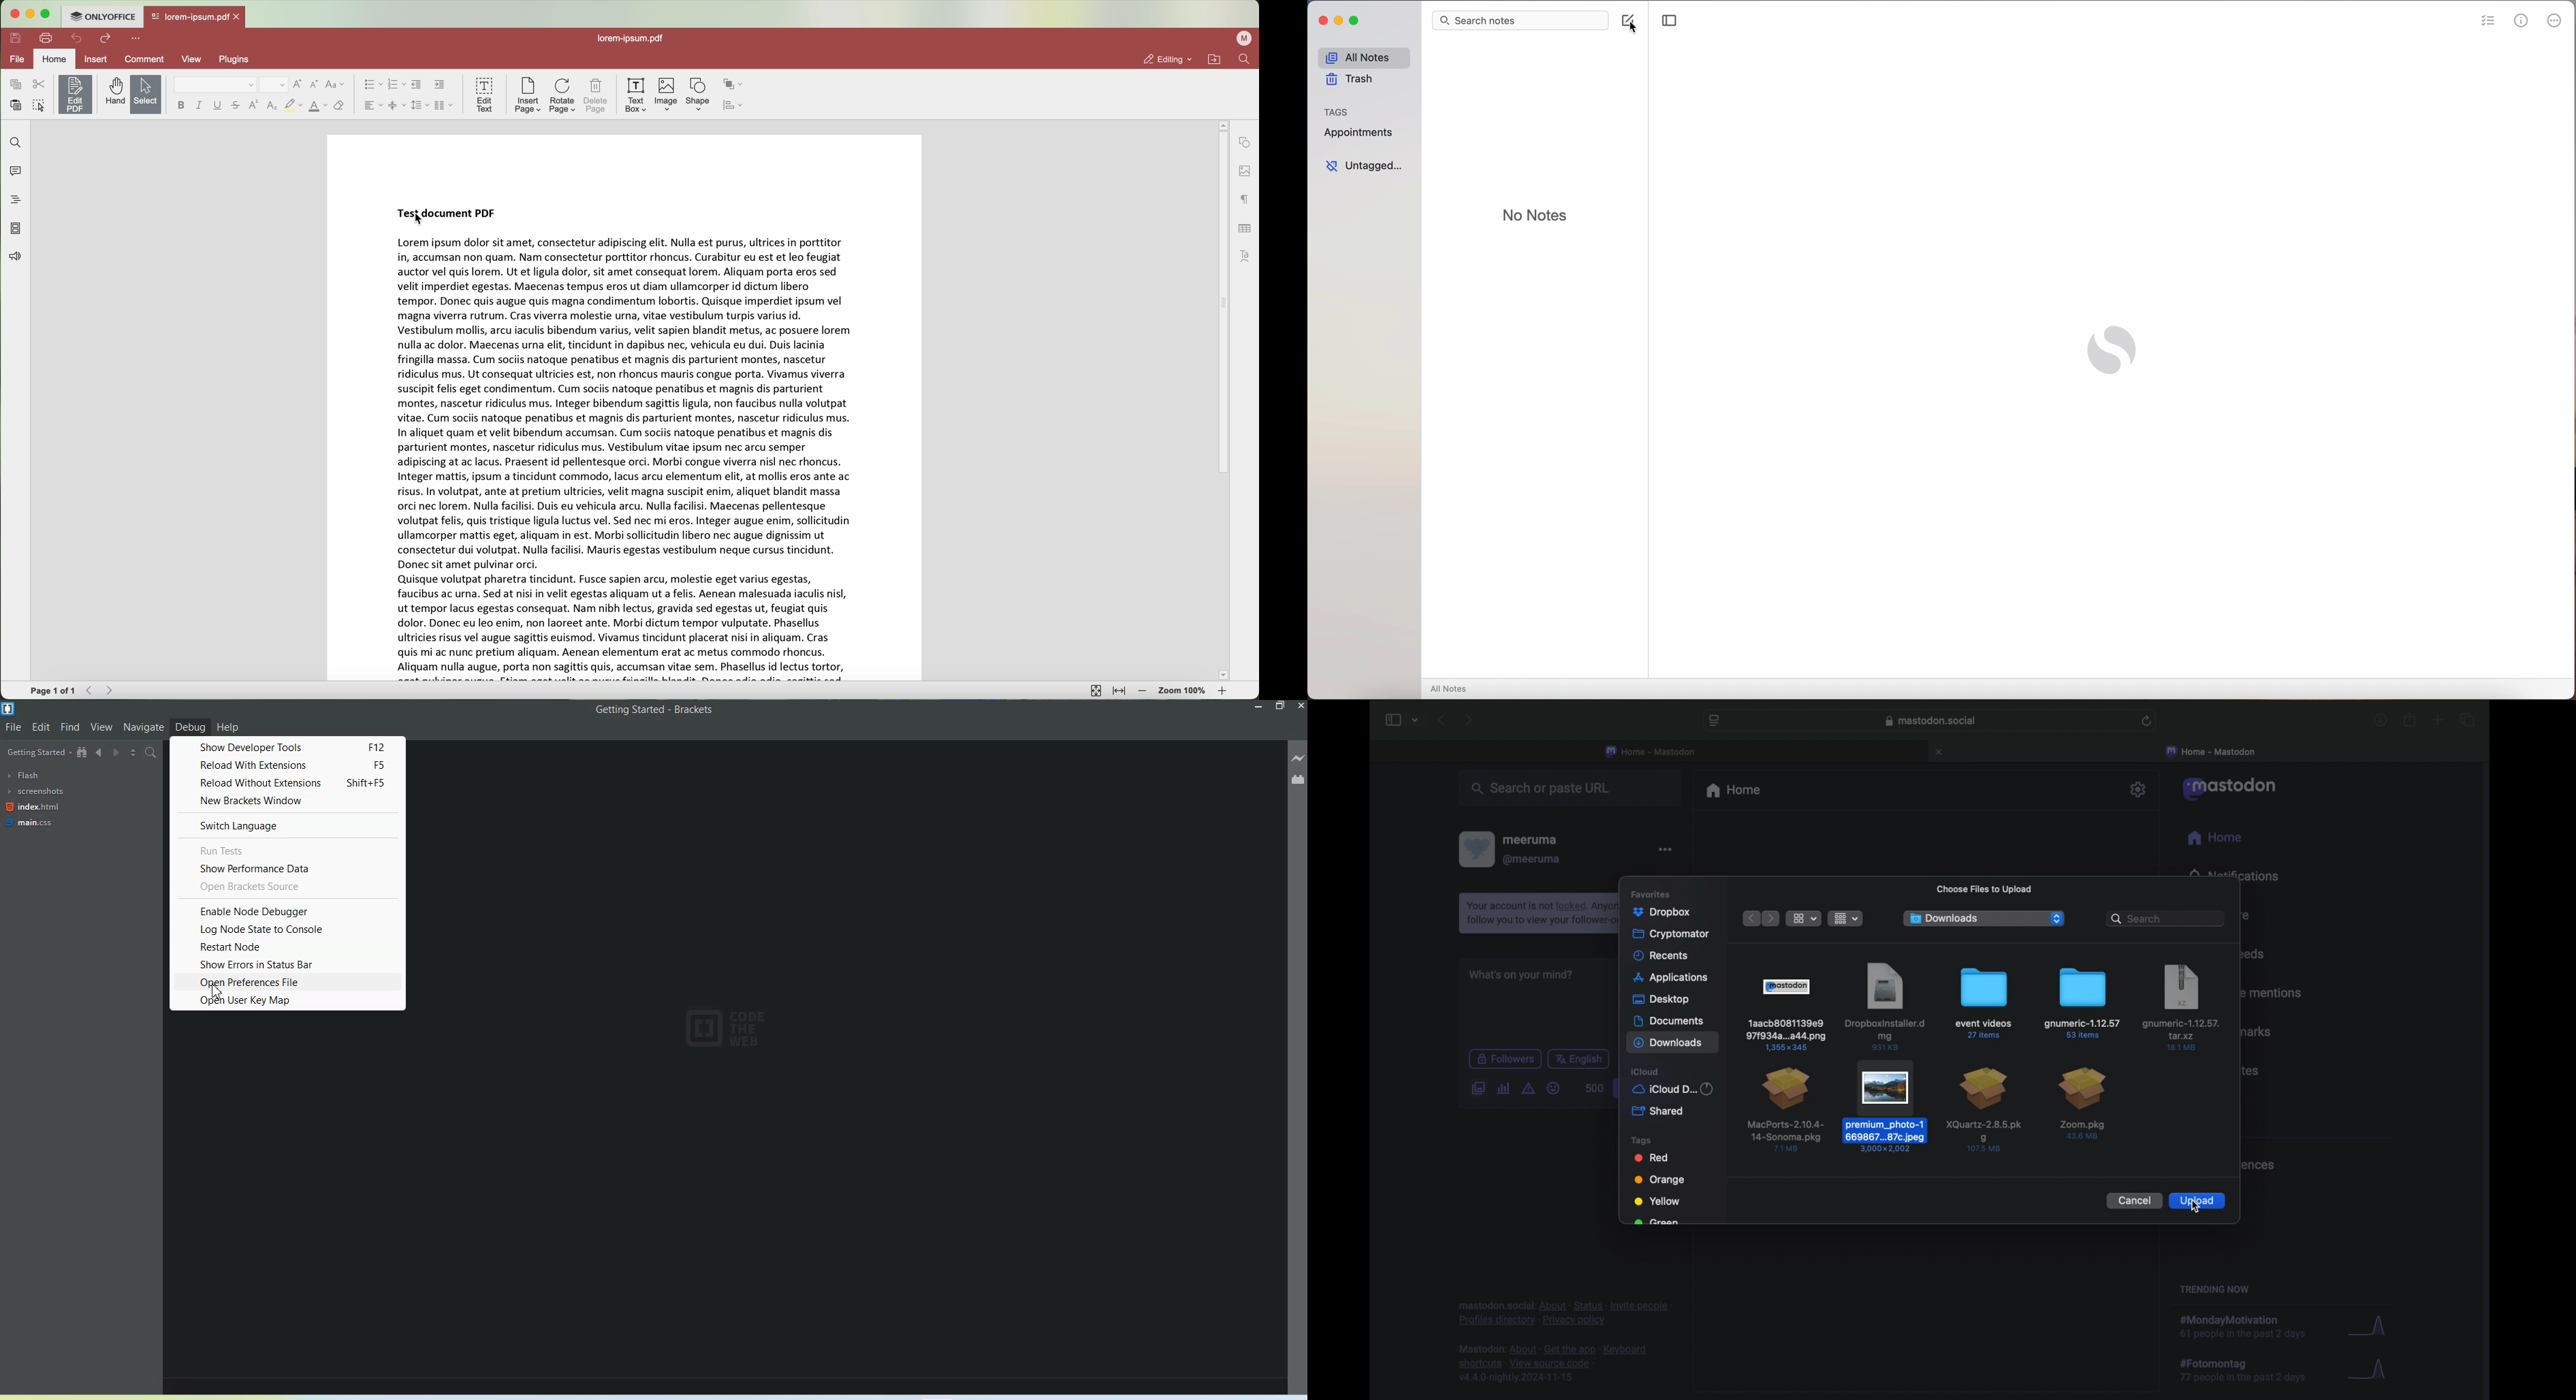  What do you see at coordinates (2438, 721) in the screenshot?
I see `new tab` at bounding box center [2438, 721].